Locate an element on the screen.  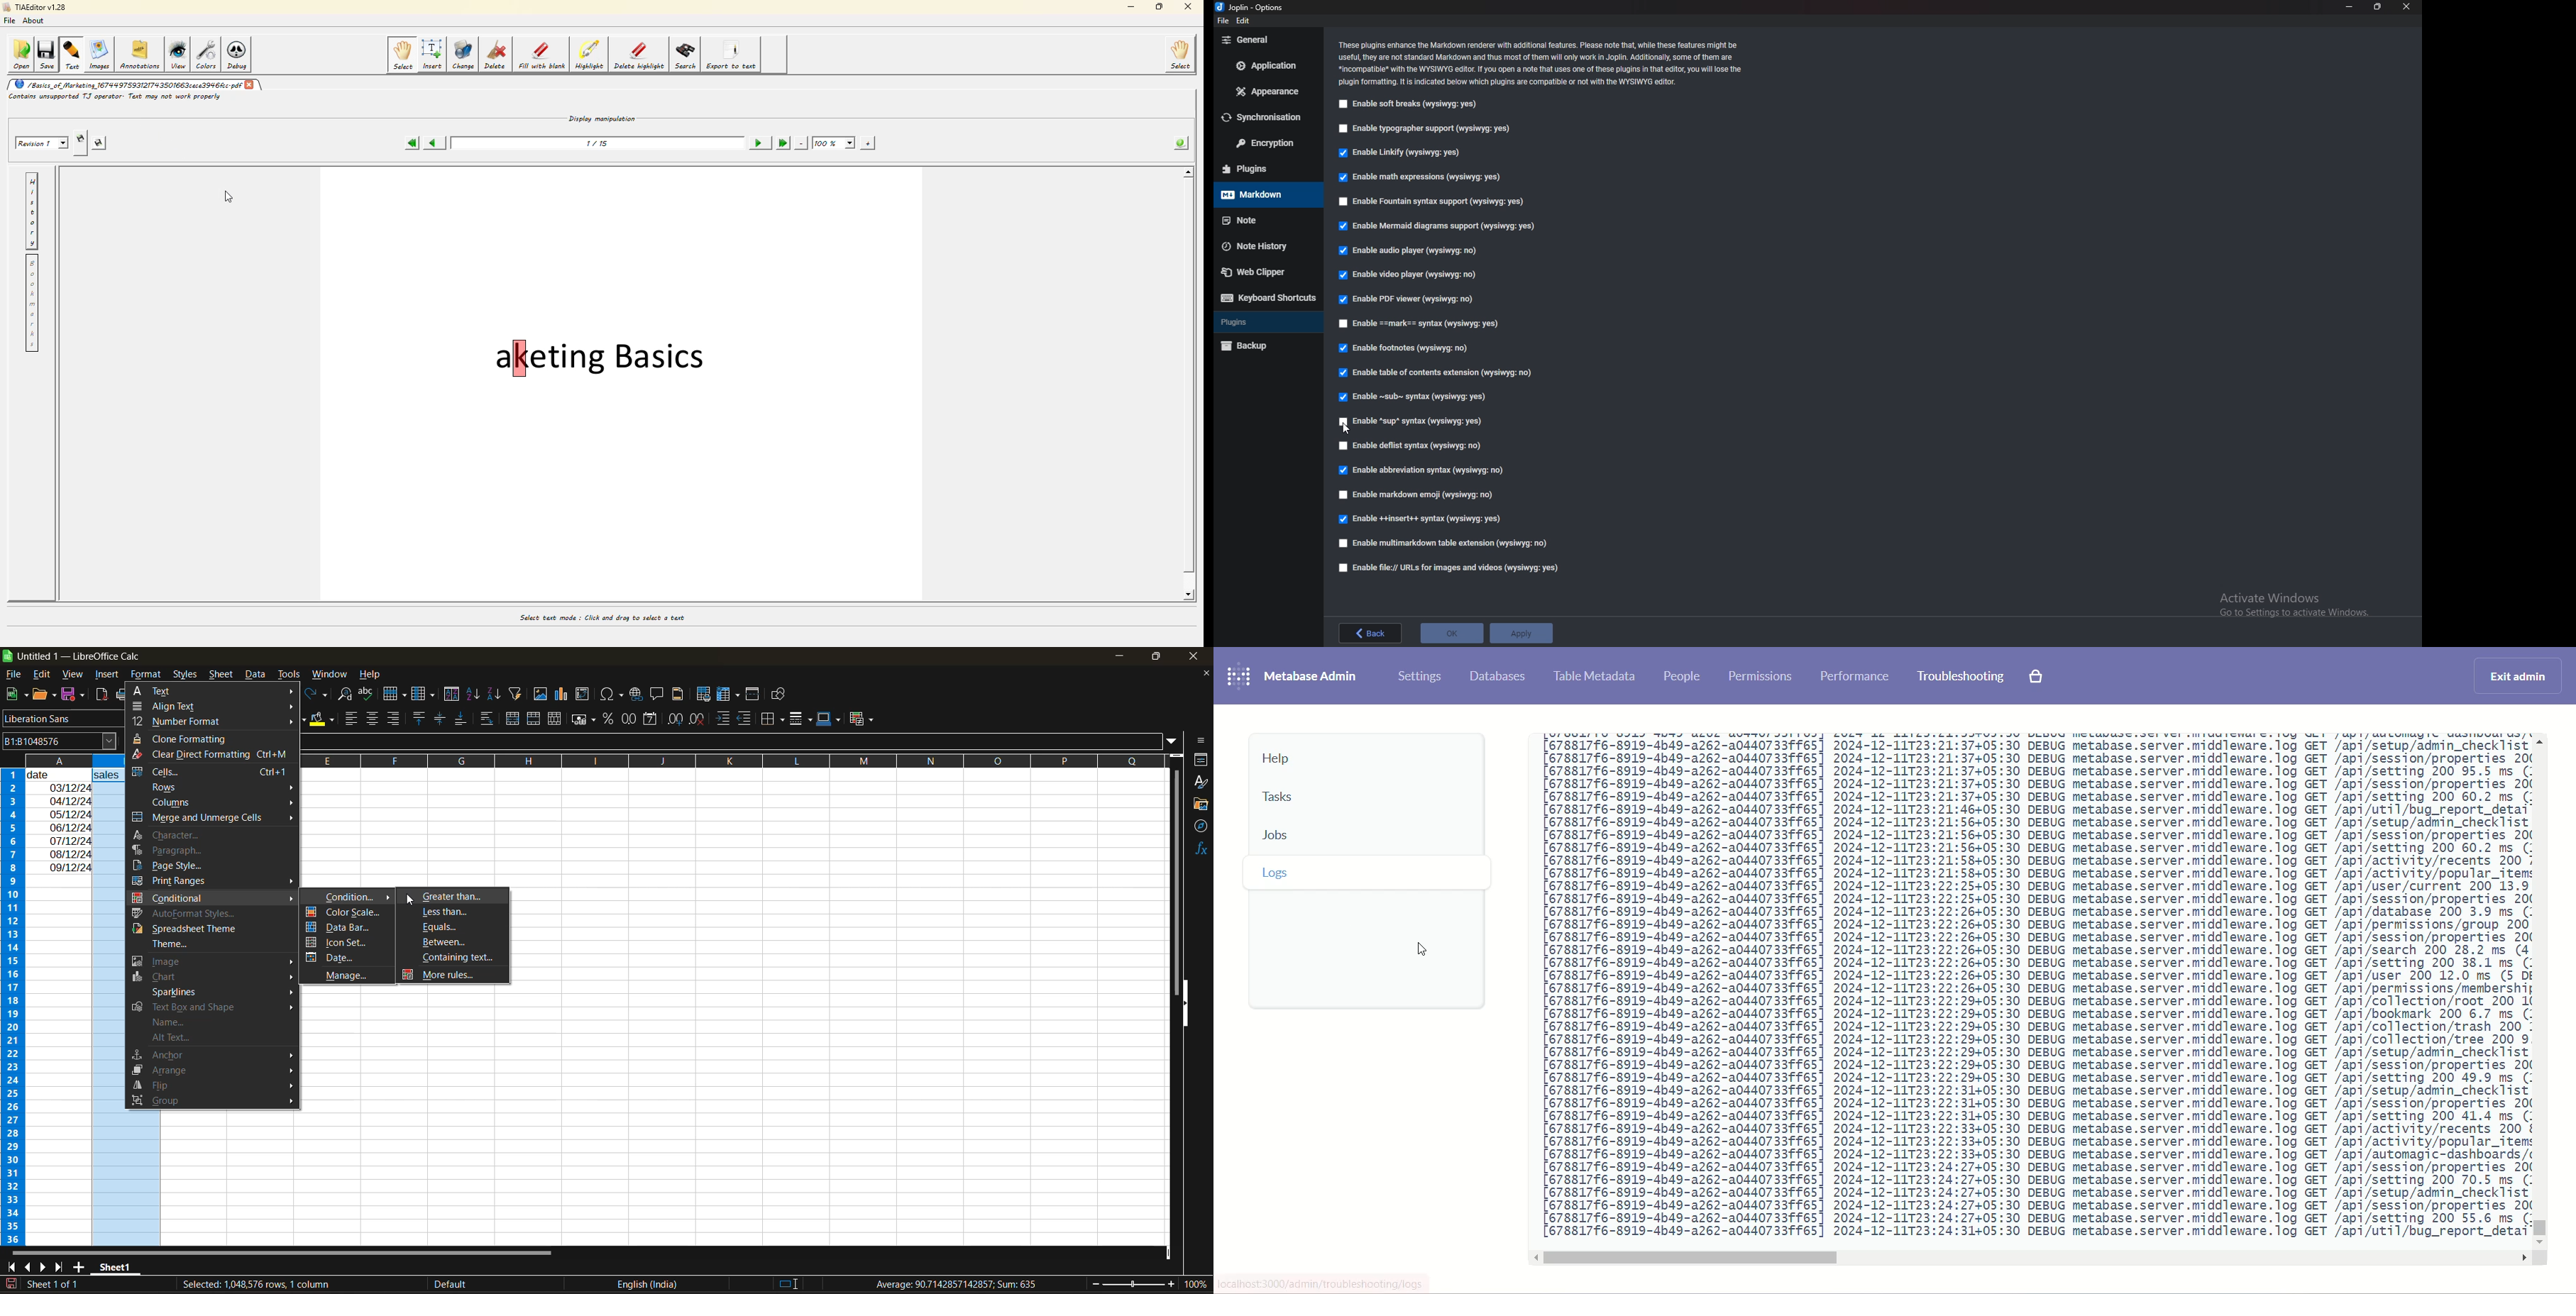
maximize is located at coordinates (1159, 659).